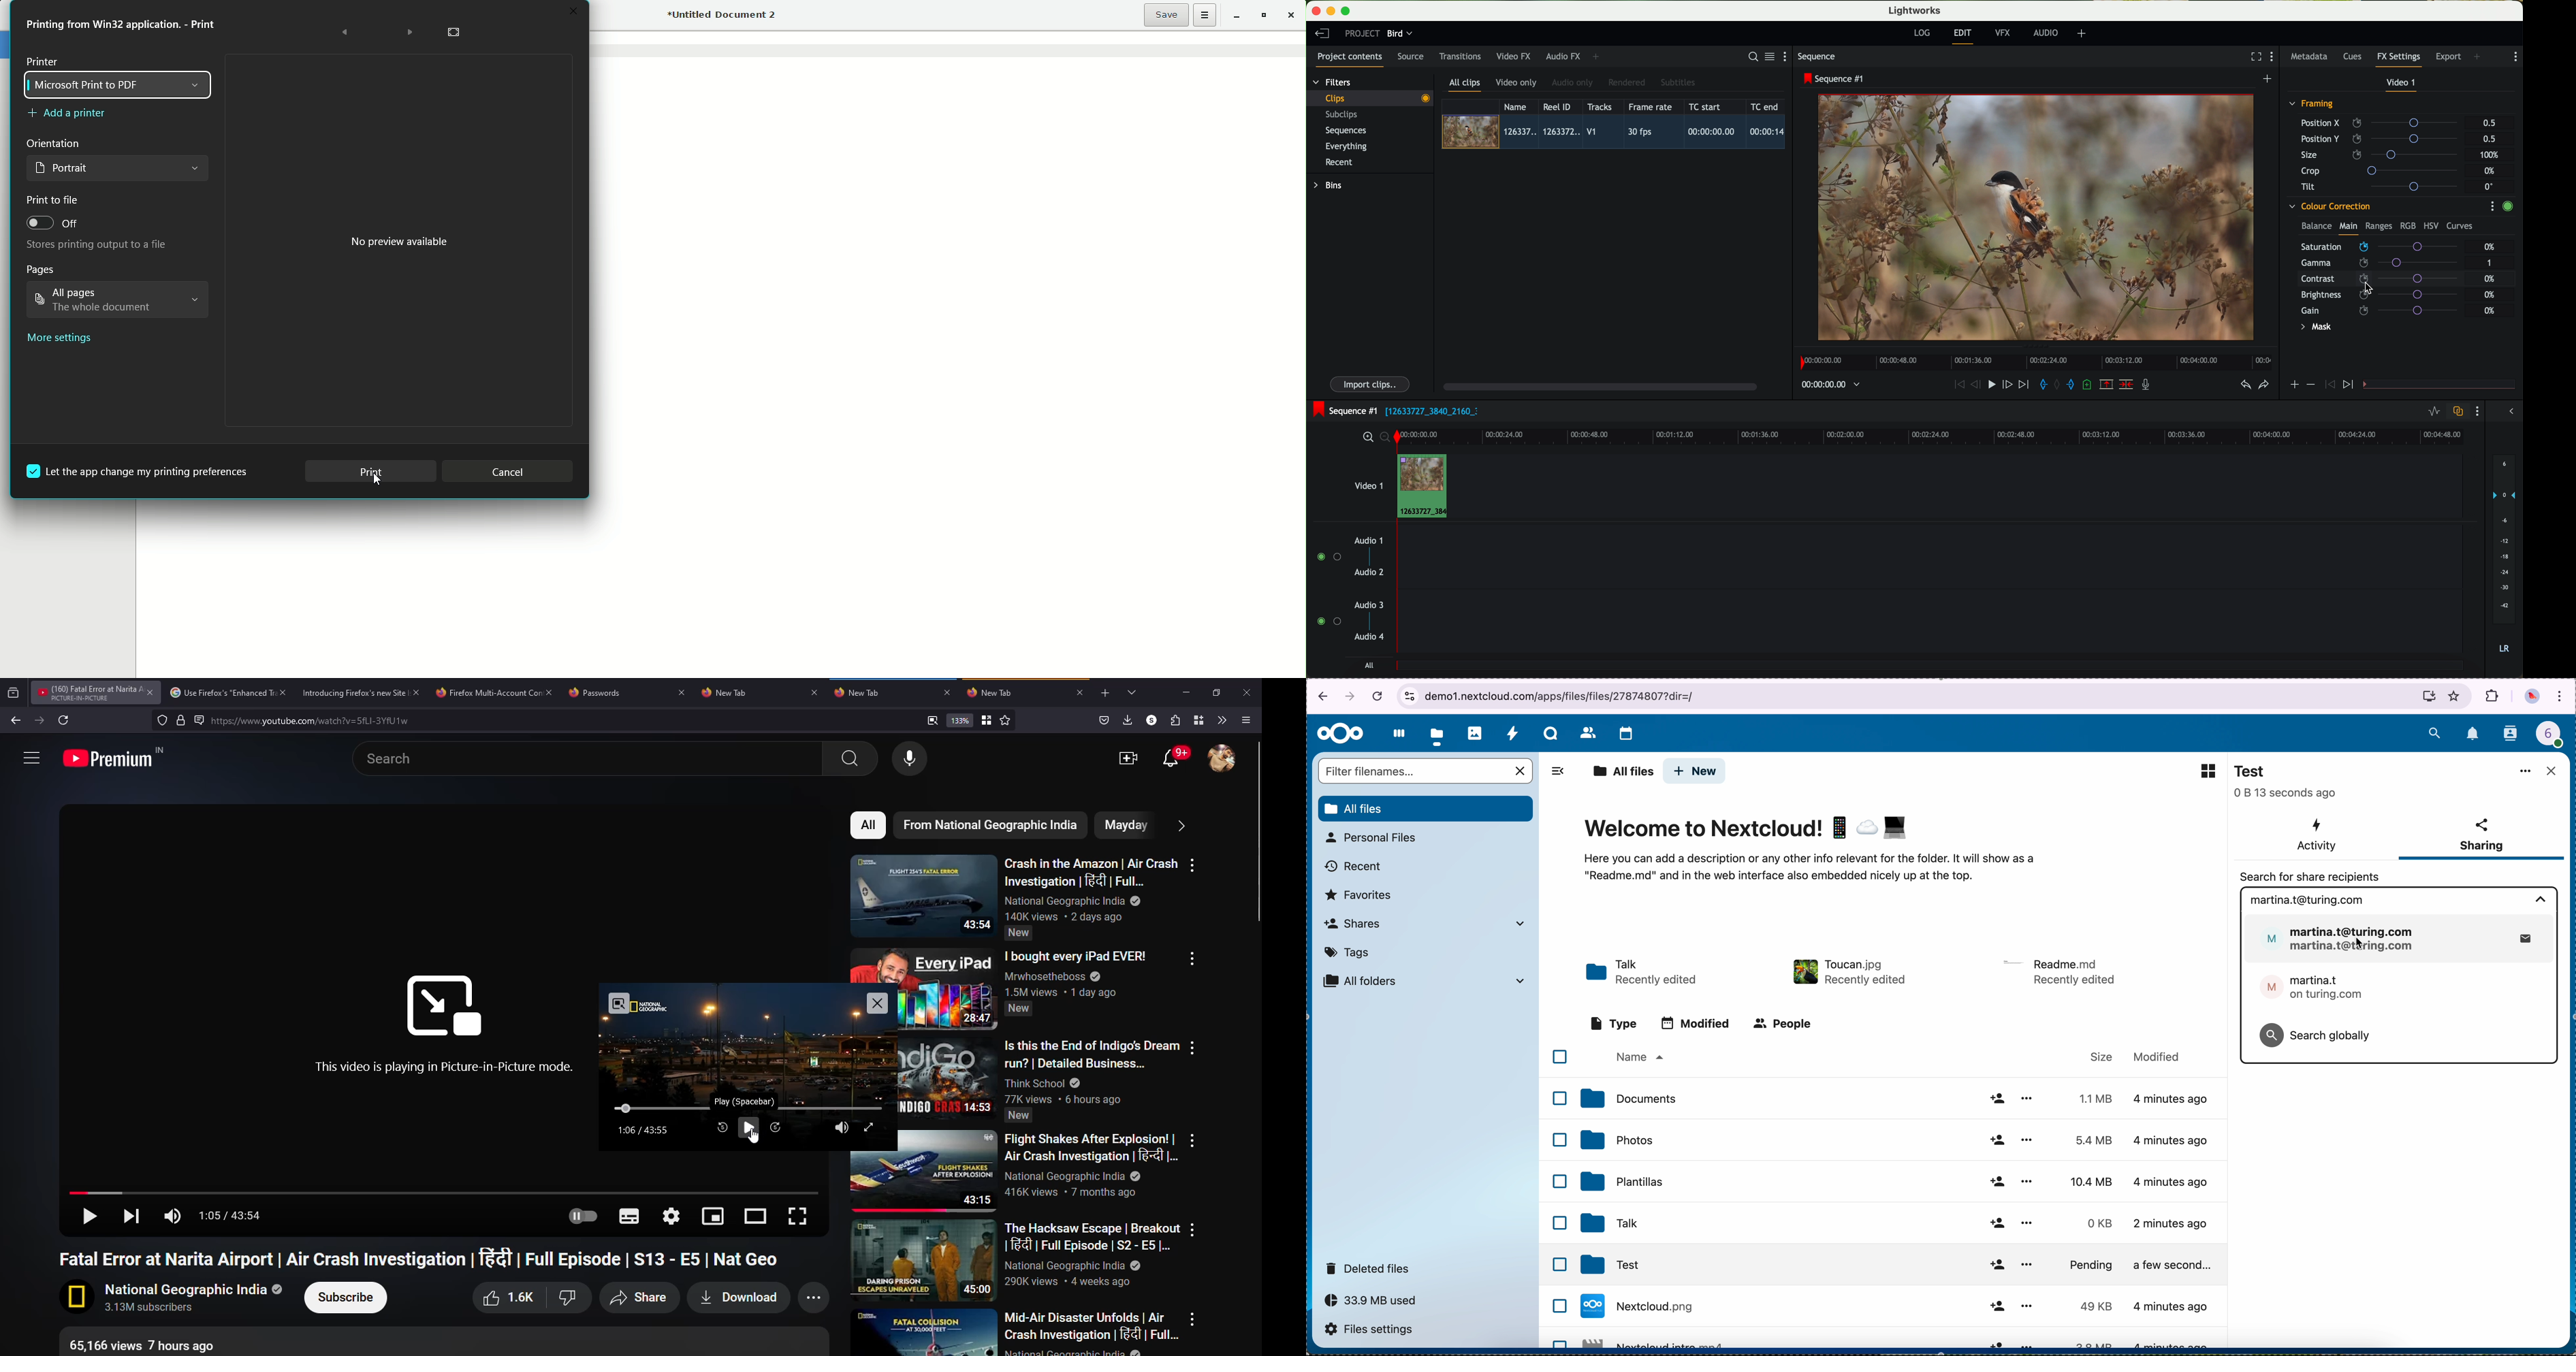  What do you see at coordinates (30, 756) in the screenshot?
I see `more` at bounding box center [30, 756].